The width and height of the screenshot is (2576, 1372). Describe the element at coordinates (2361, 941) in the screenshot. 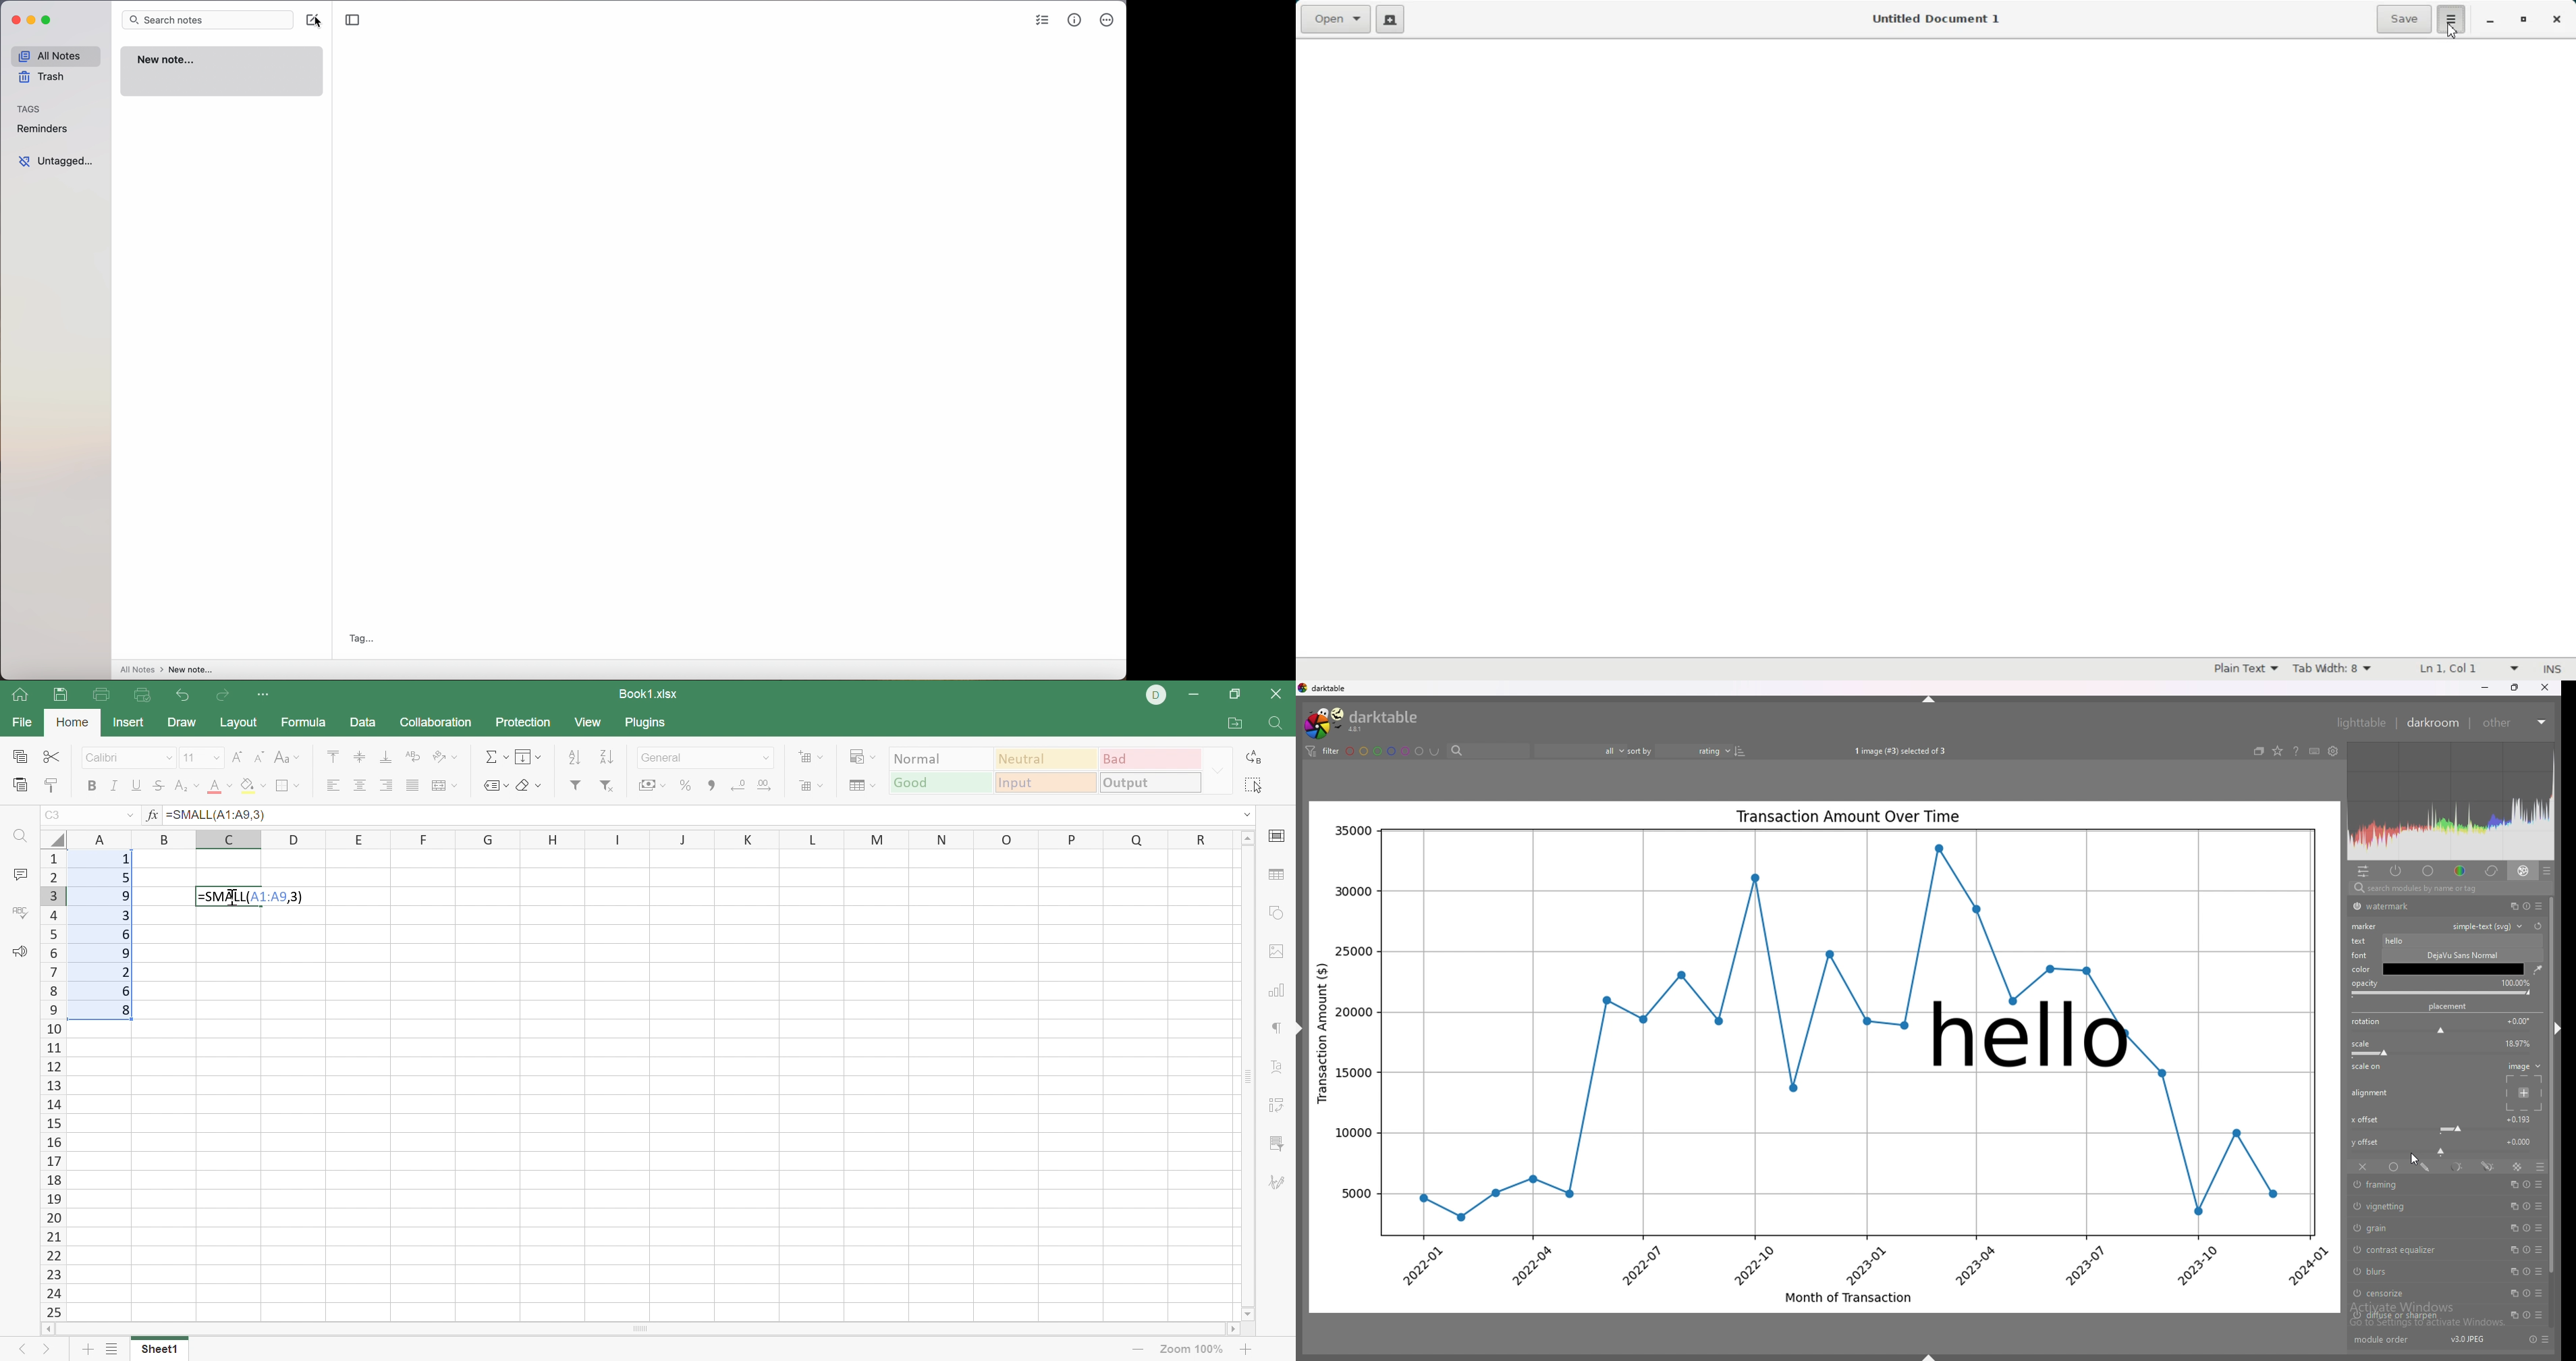

I see `text` at that location.